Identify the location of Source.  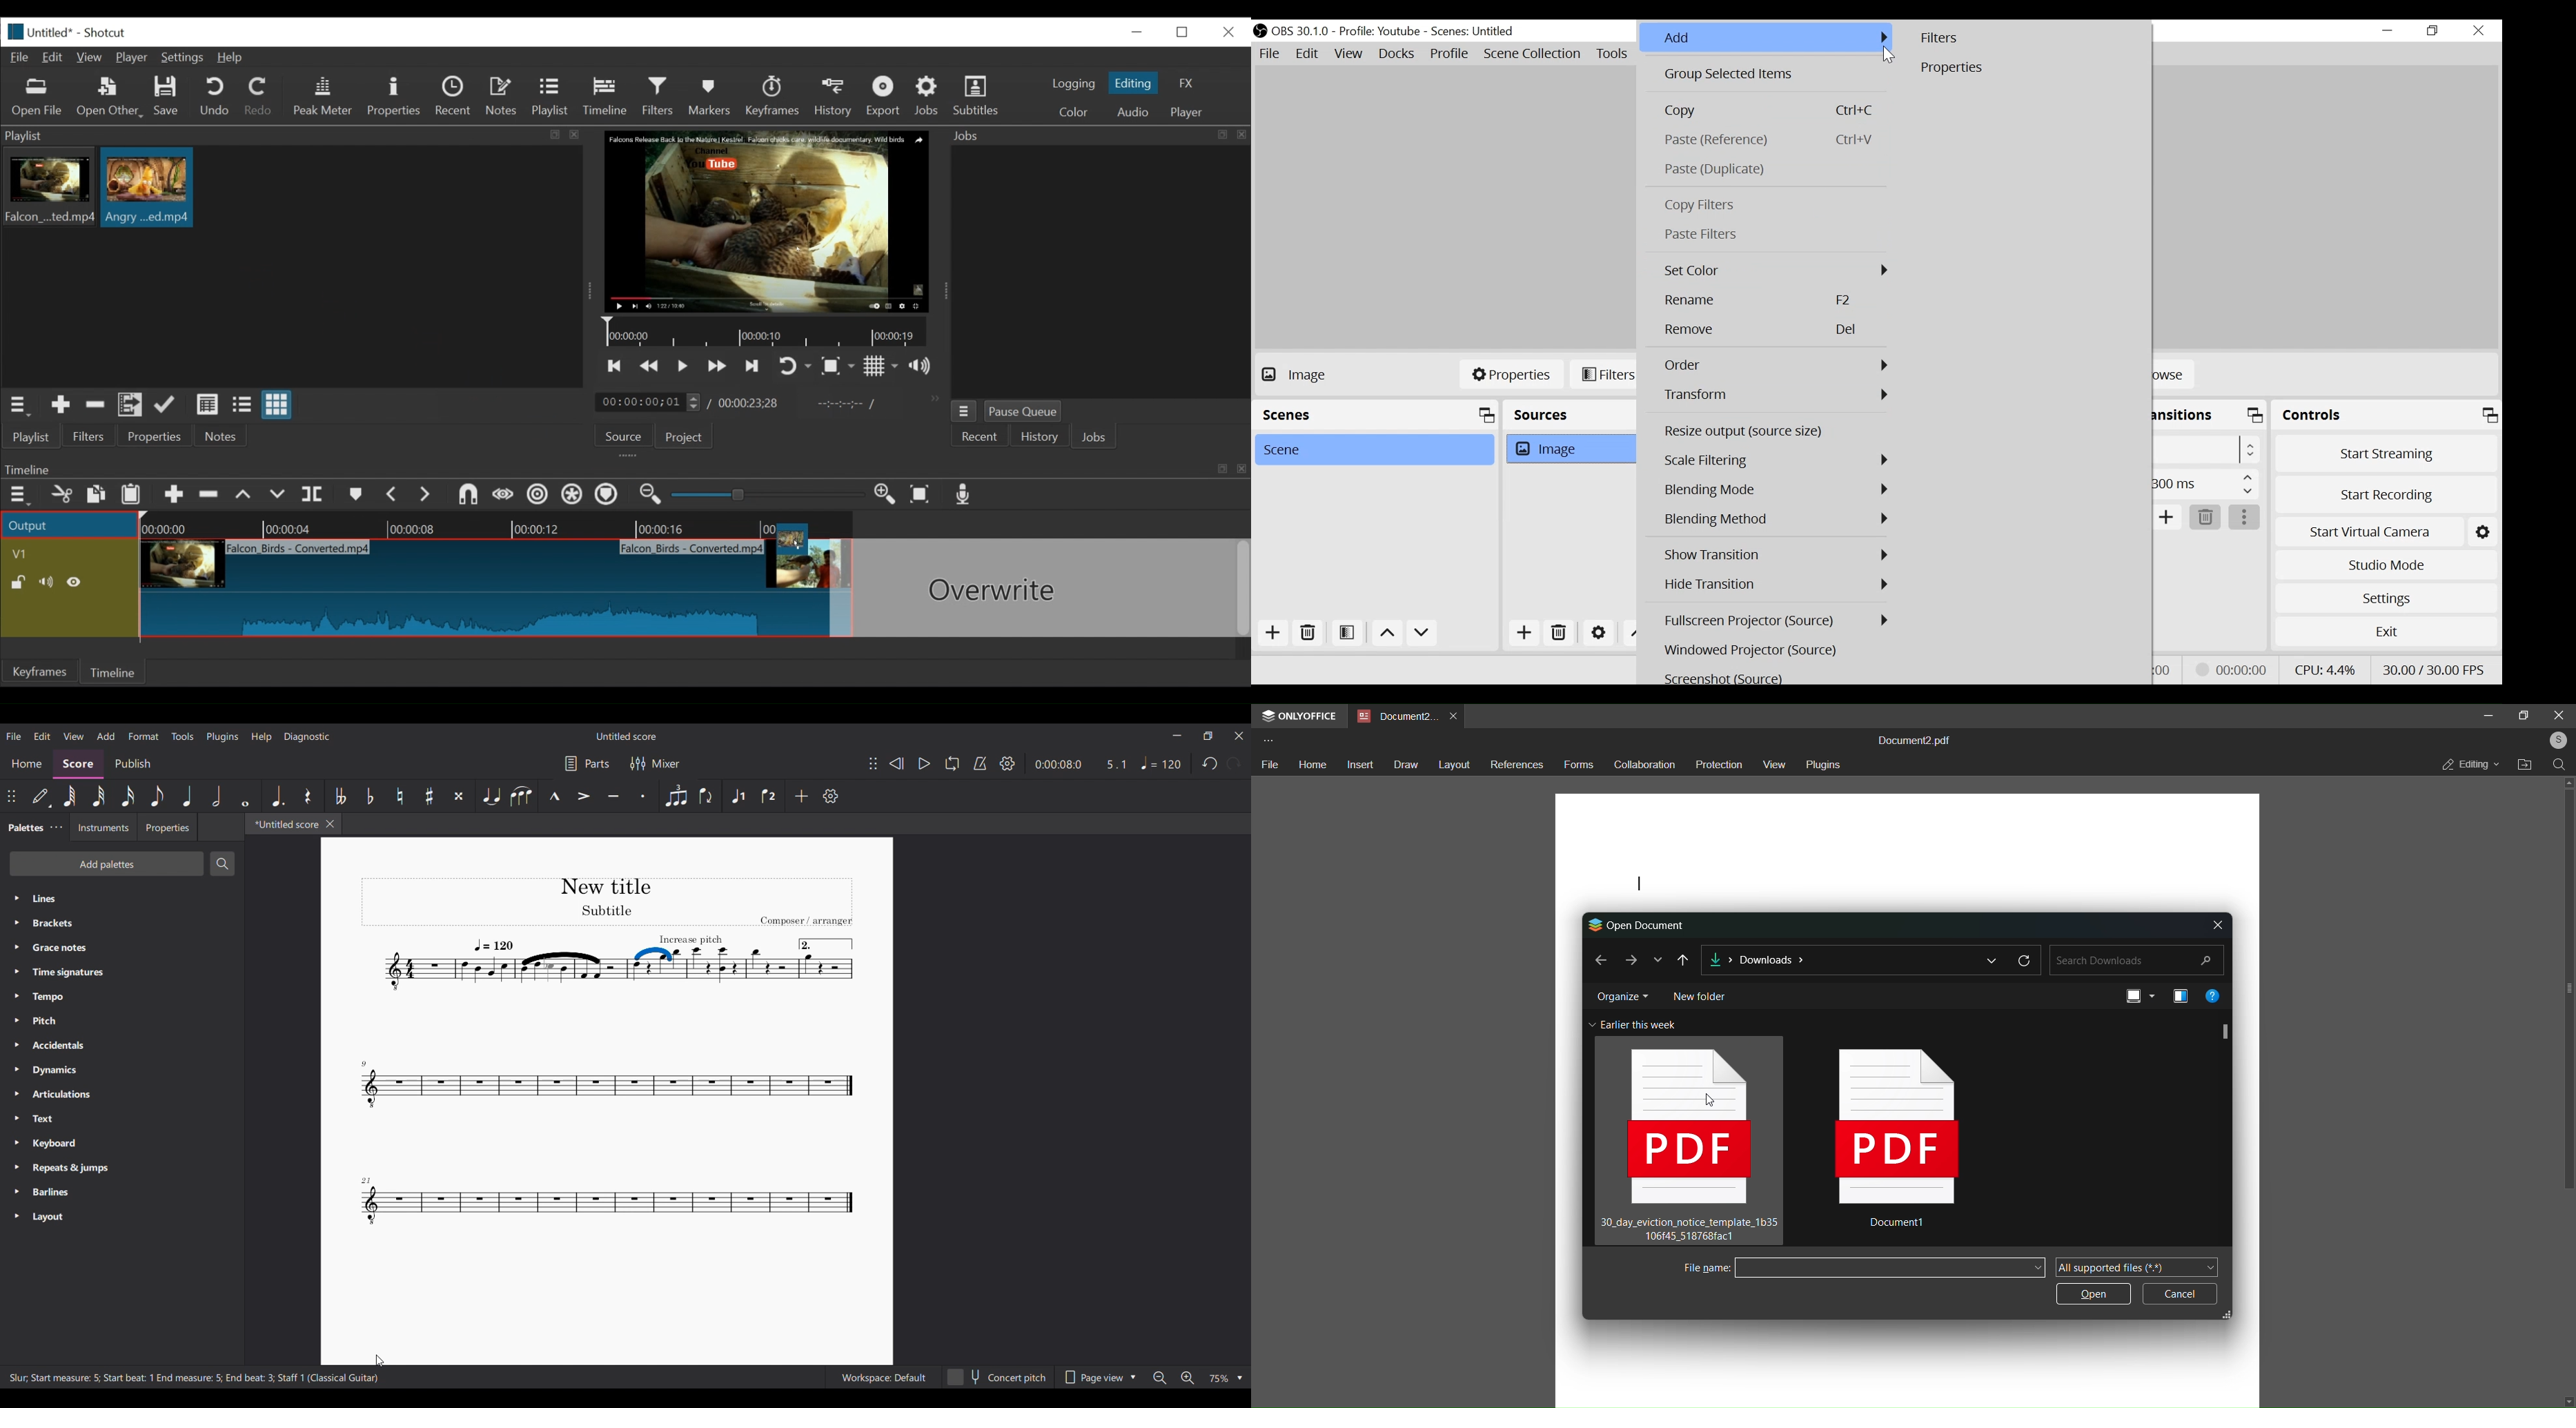
(618, 439).